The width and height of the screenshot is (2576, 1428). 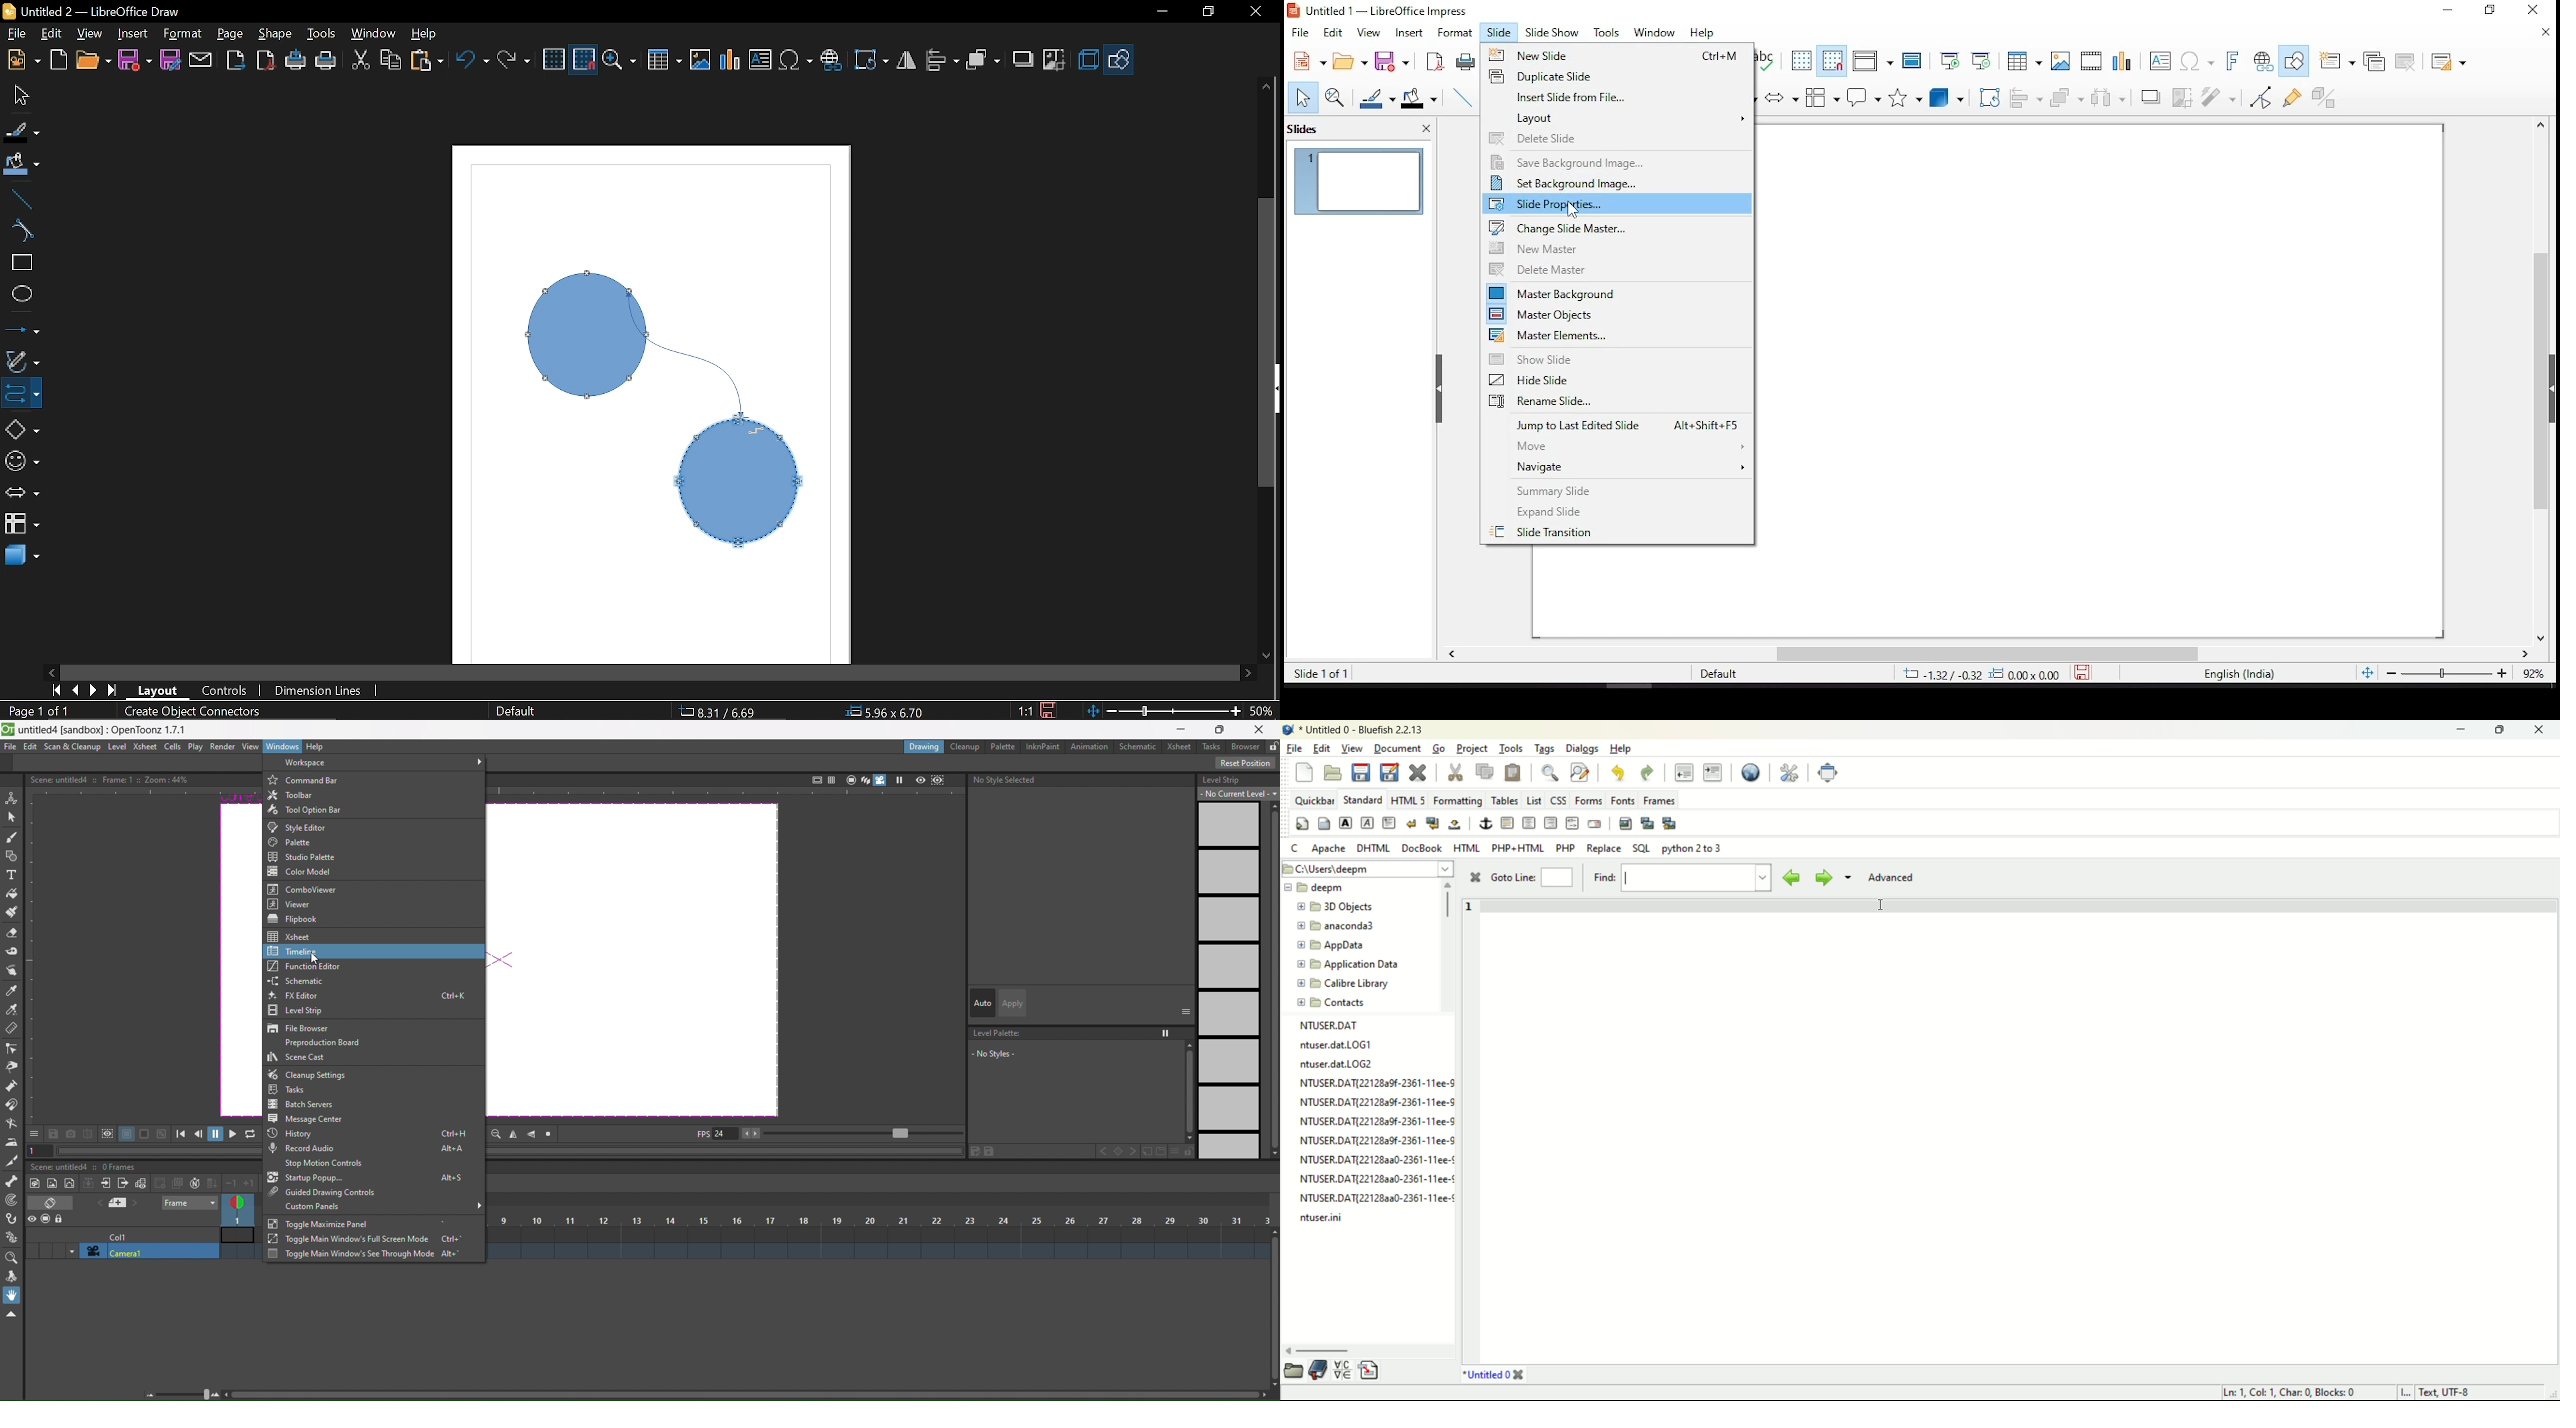 I want to click on go, so click(x=1438, y=749).